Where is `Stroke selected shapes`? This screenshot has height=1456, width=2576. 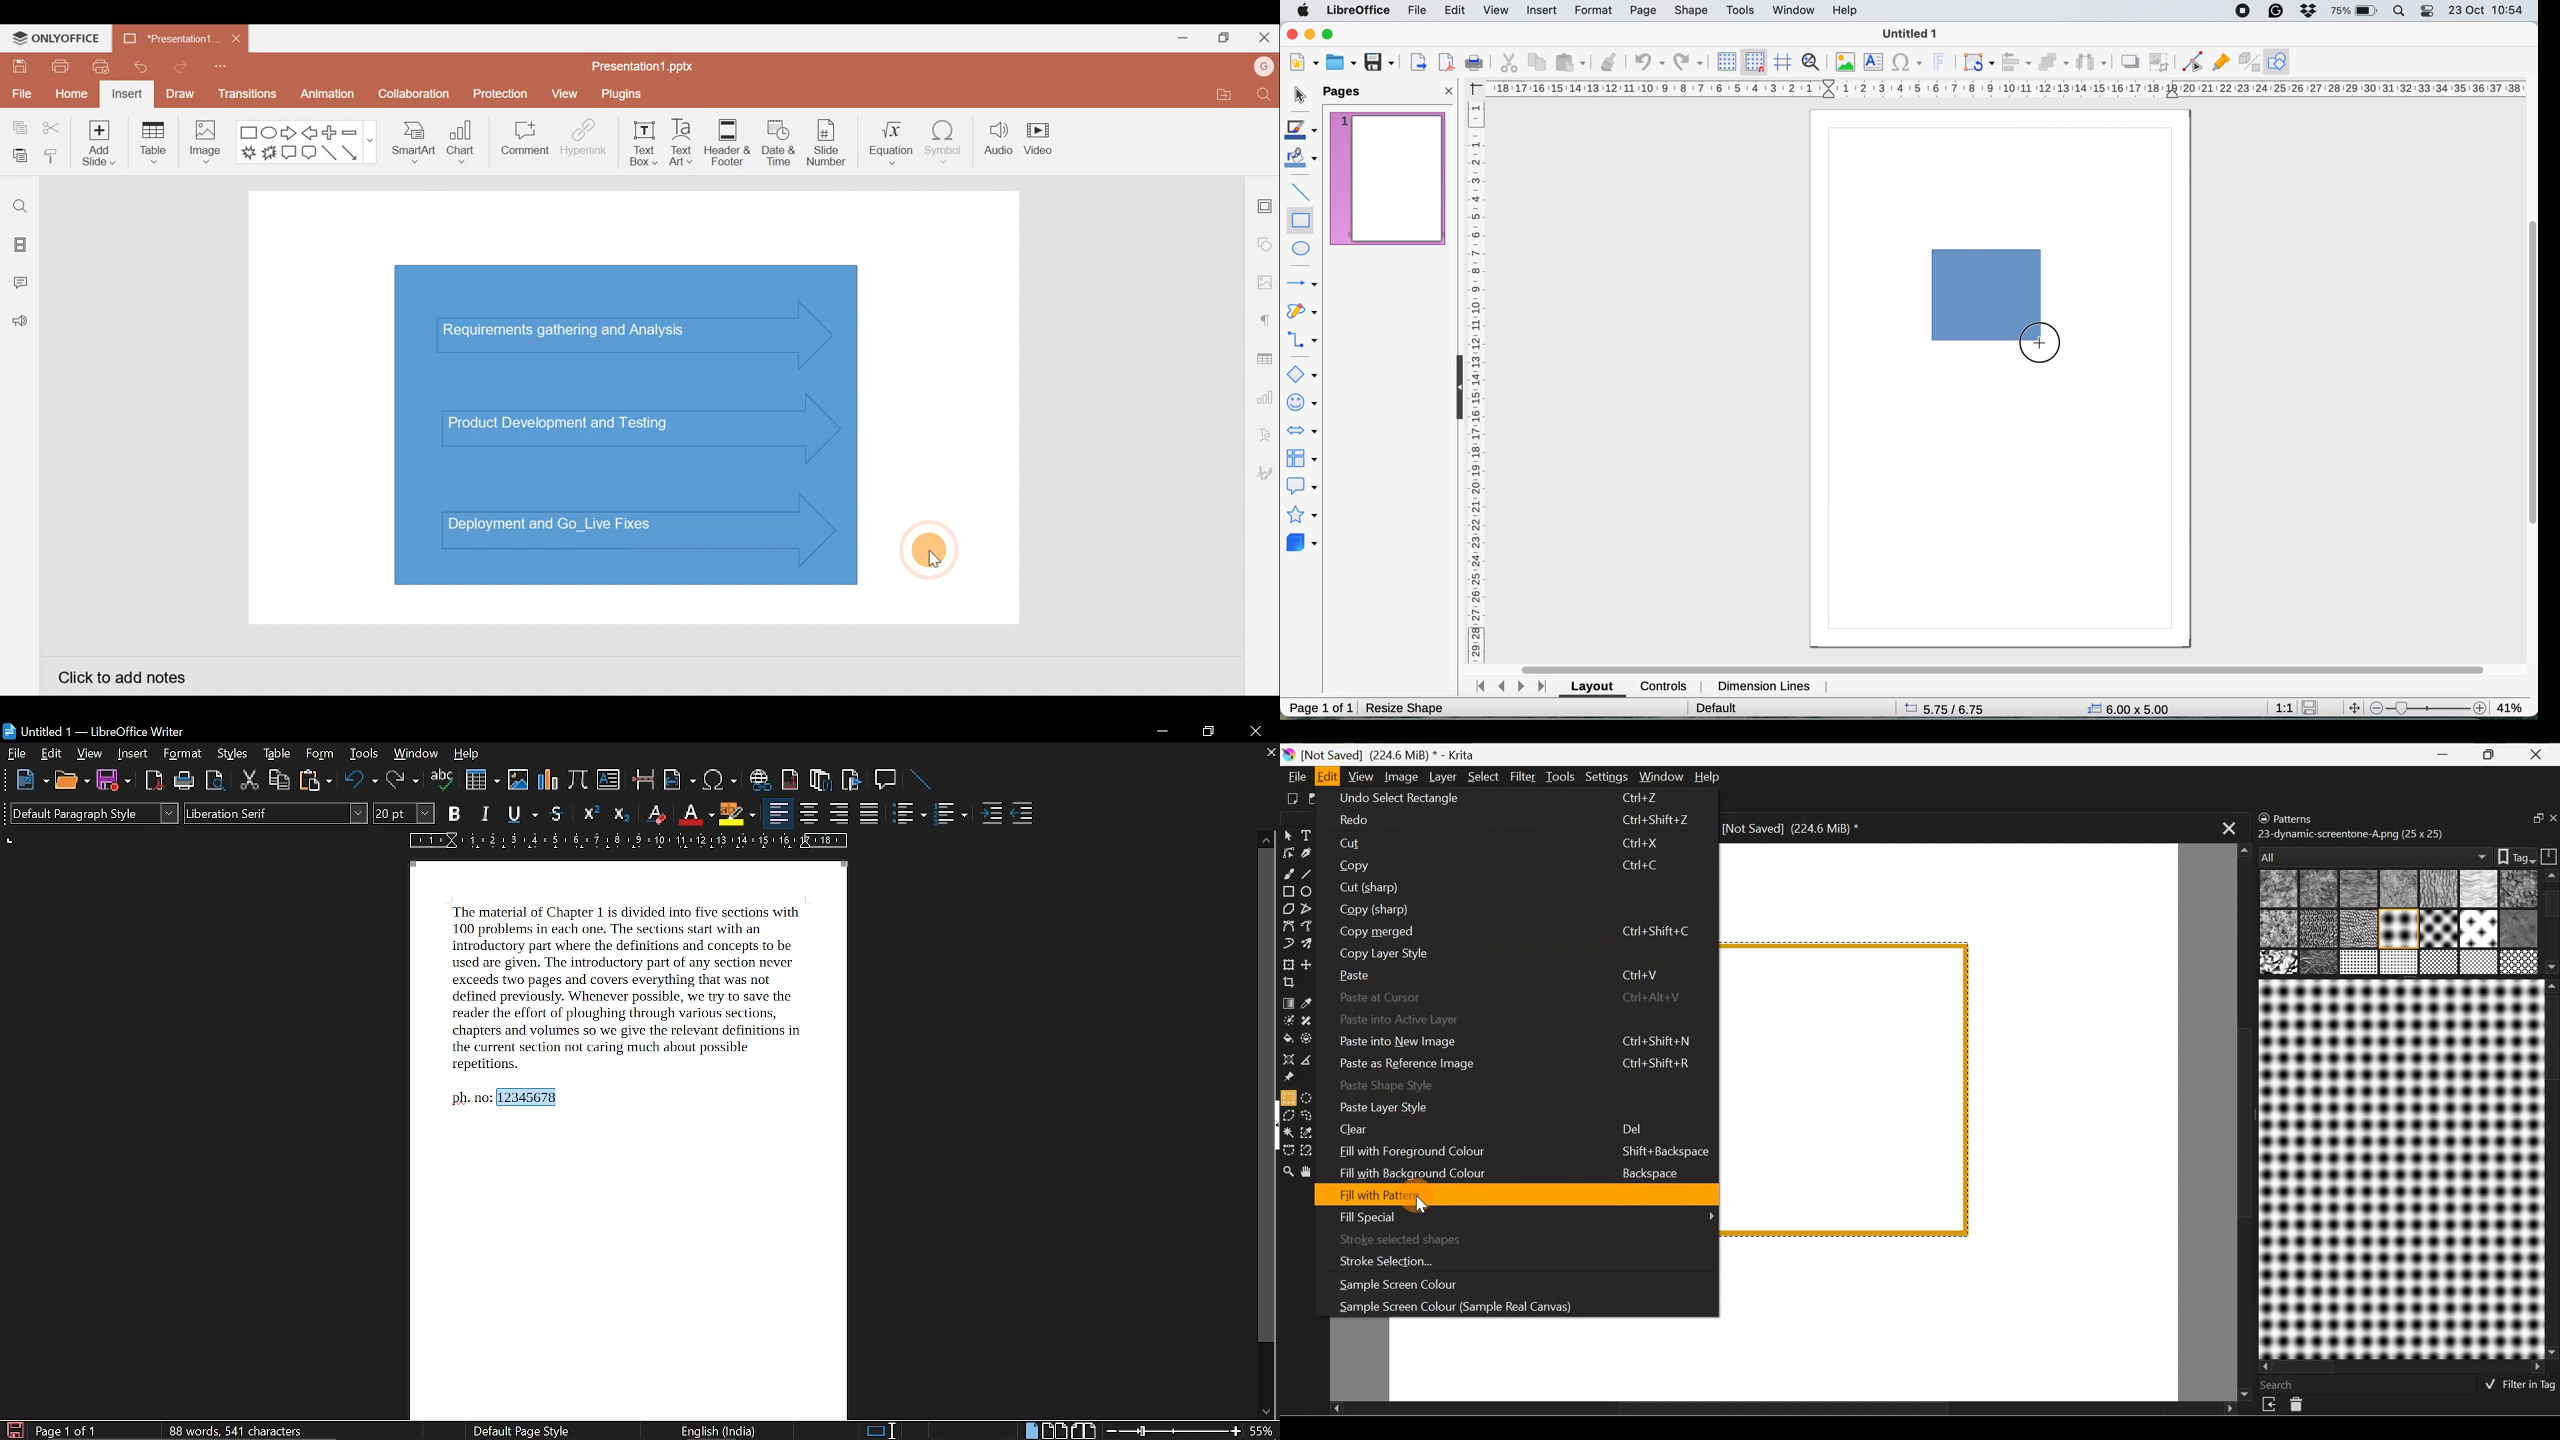
Stroke selected shapes is located at coordinates (1411, 1237).